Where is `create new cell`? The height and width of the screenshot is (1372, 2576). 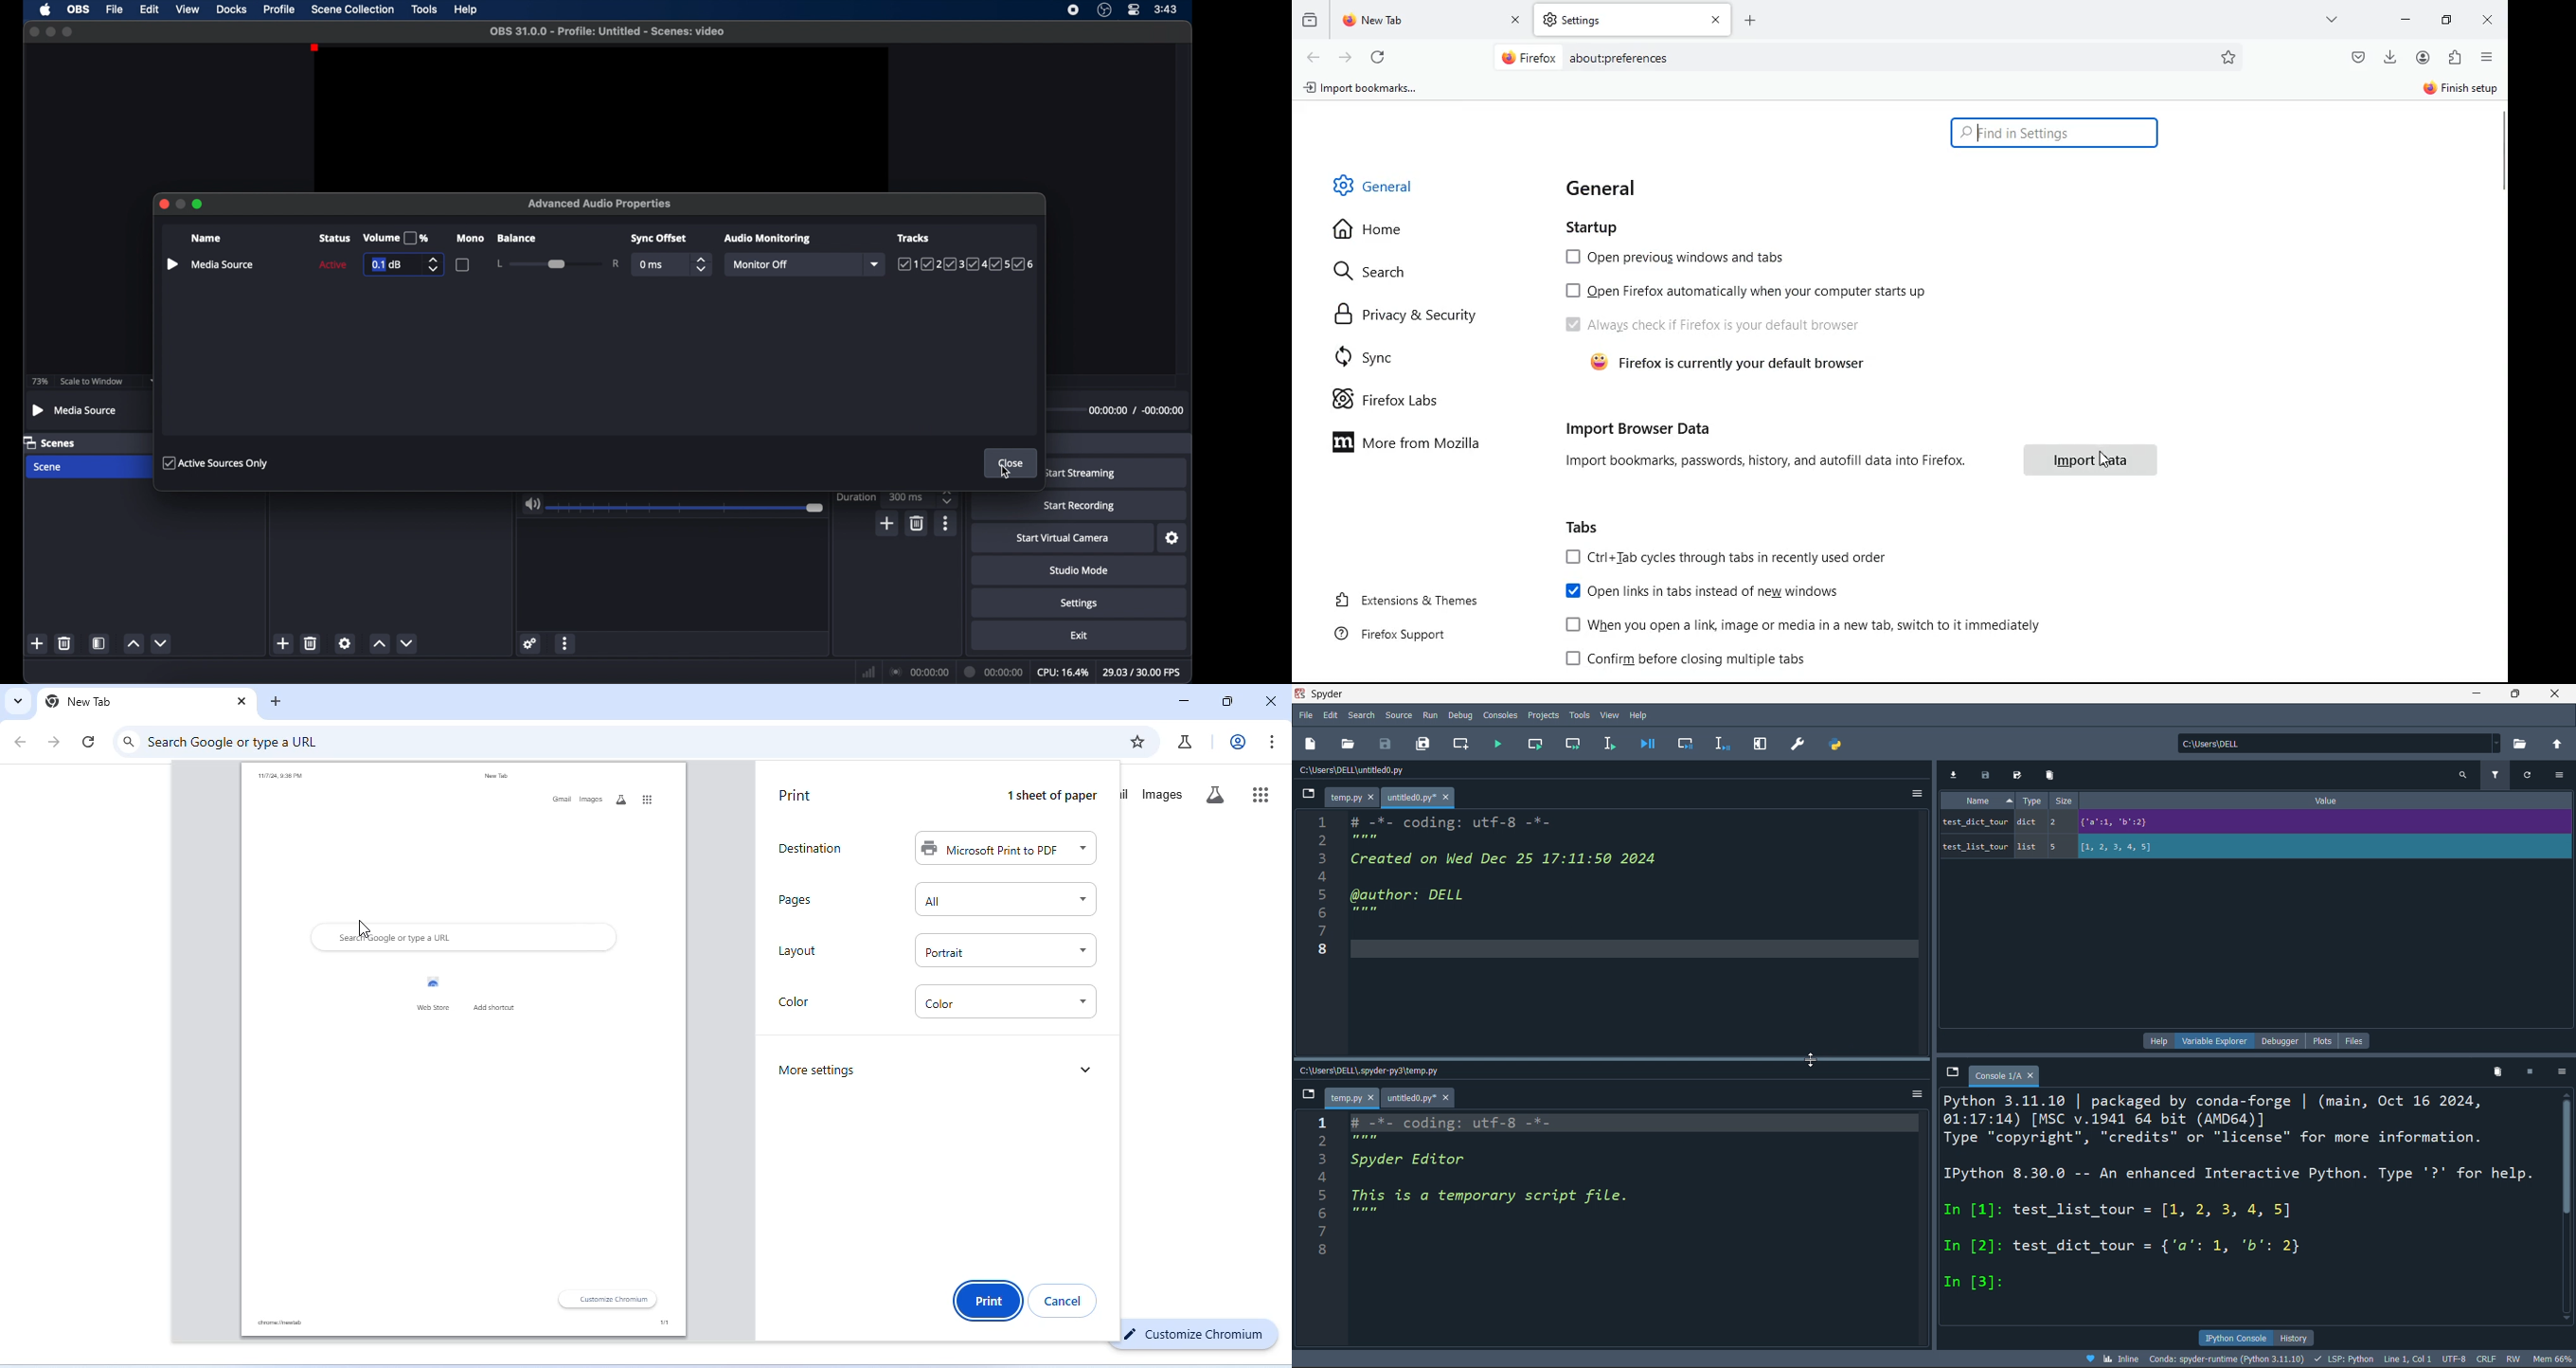 create new cell is located at coordinates (1464, 743).